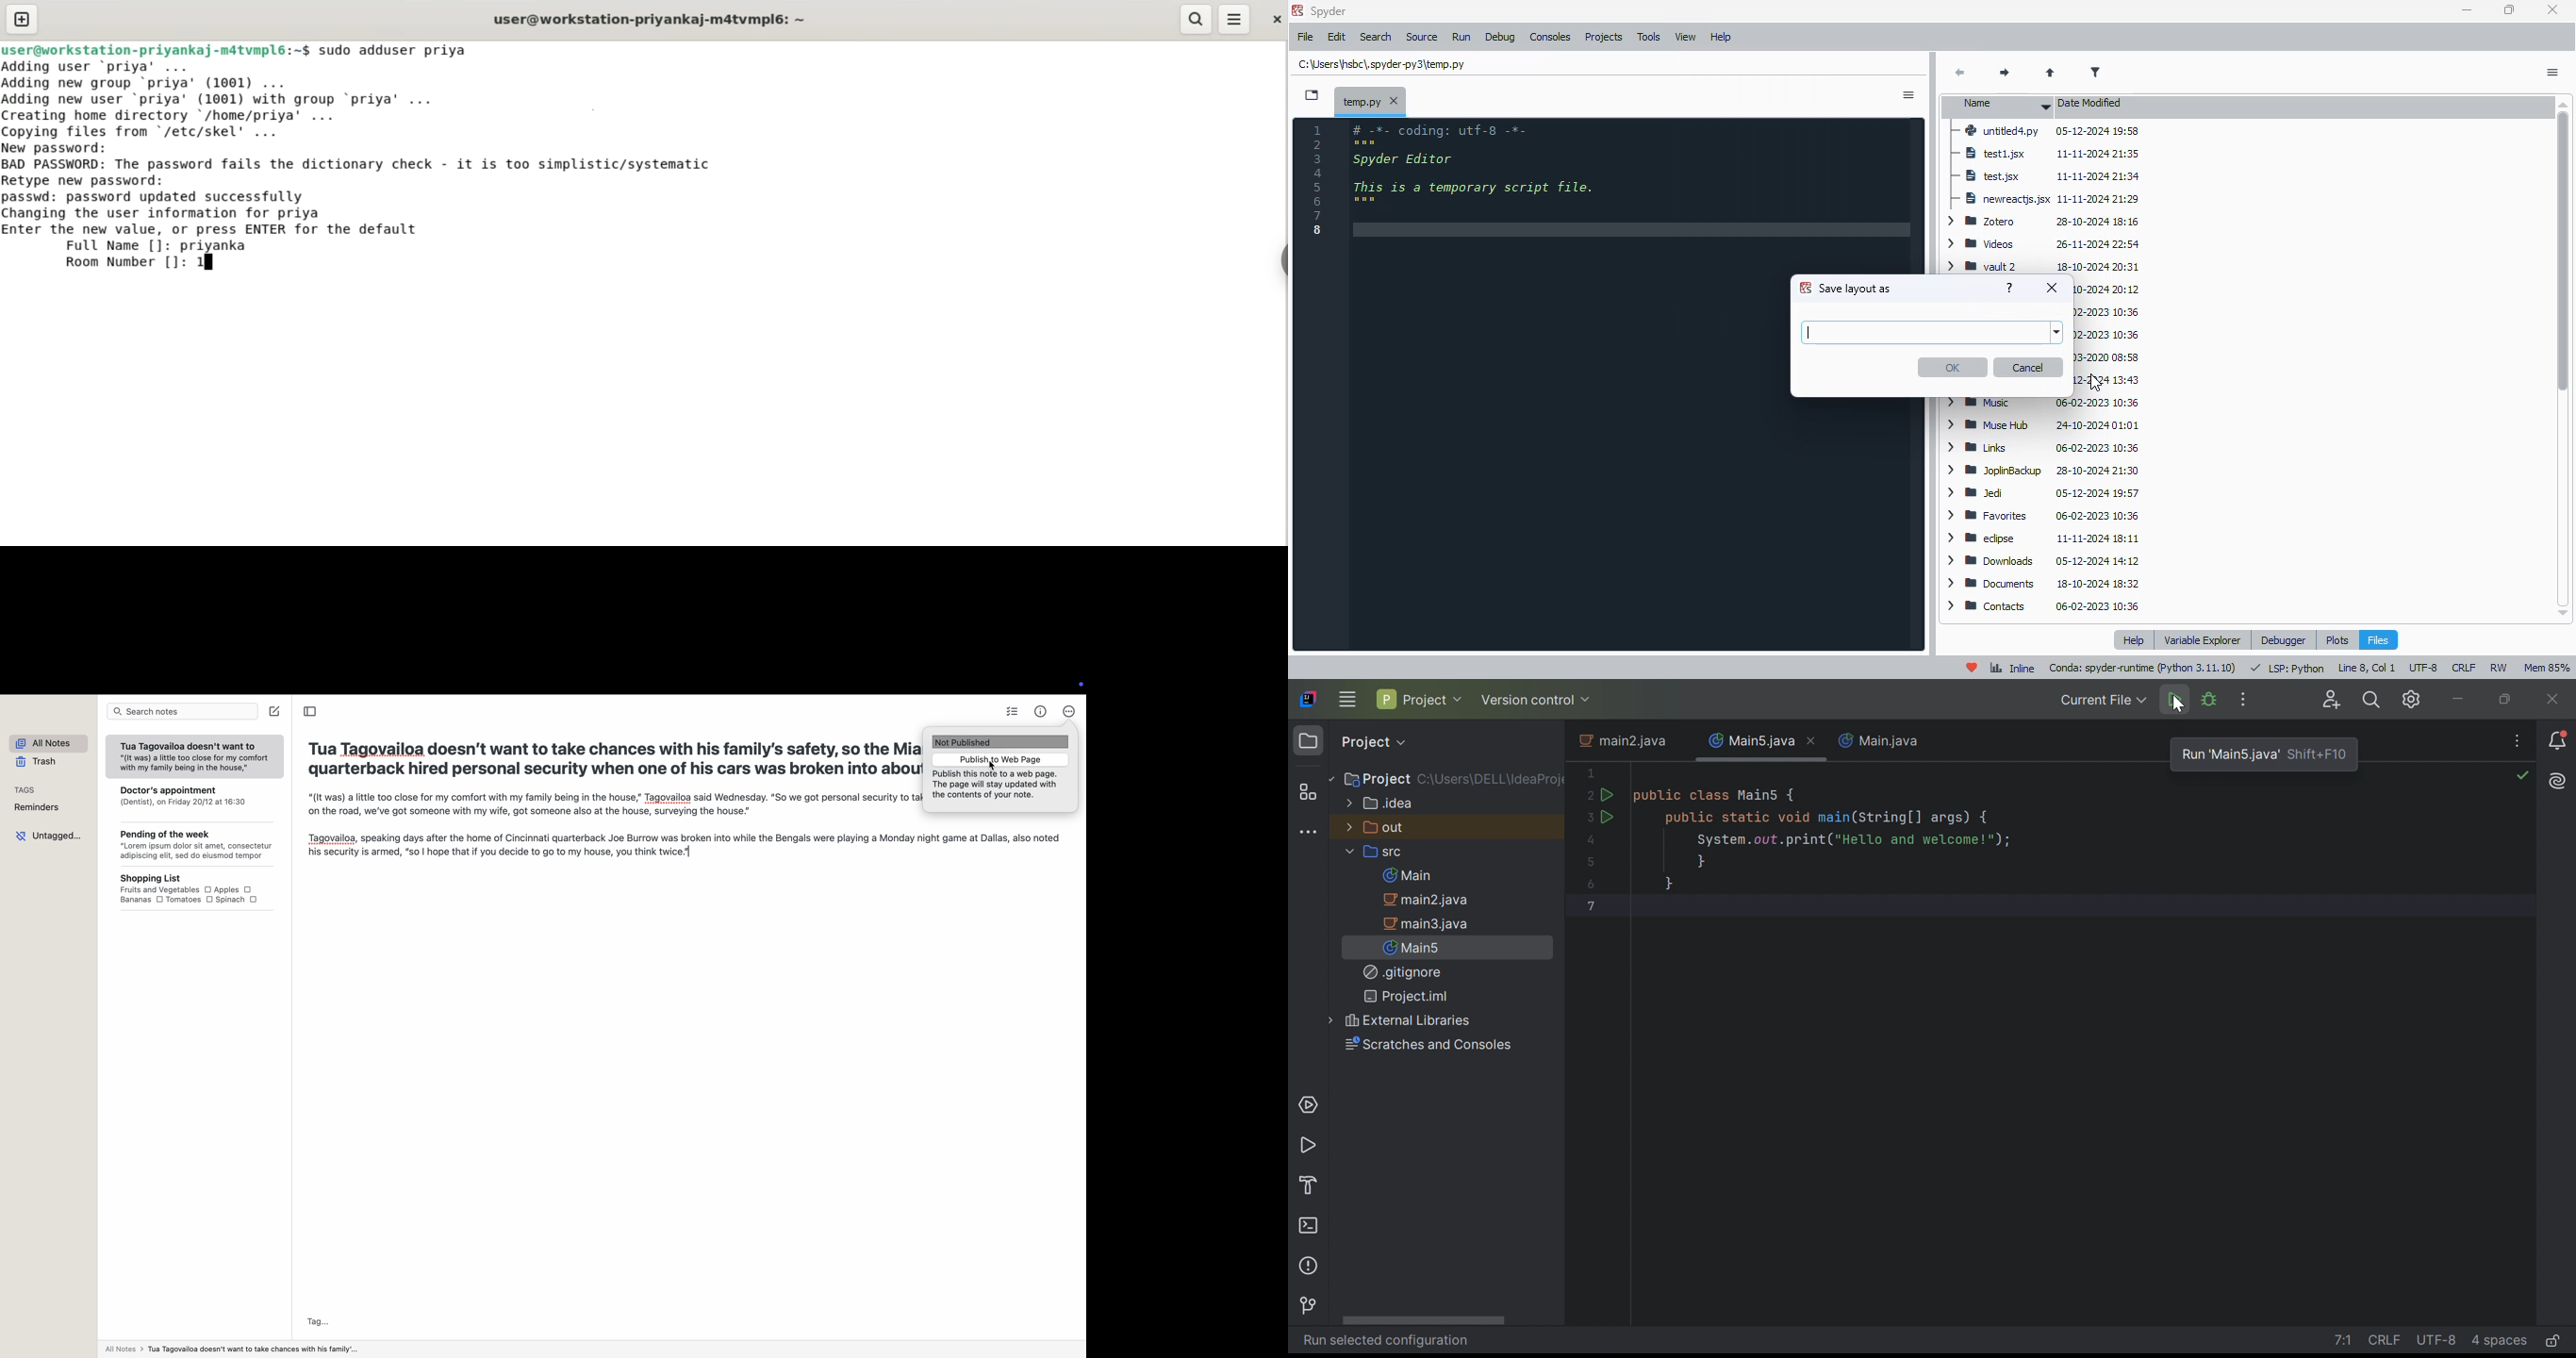 The width and height of the screenshot is (2576, 1372). I want to click on close, so click(2553, 8).